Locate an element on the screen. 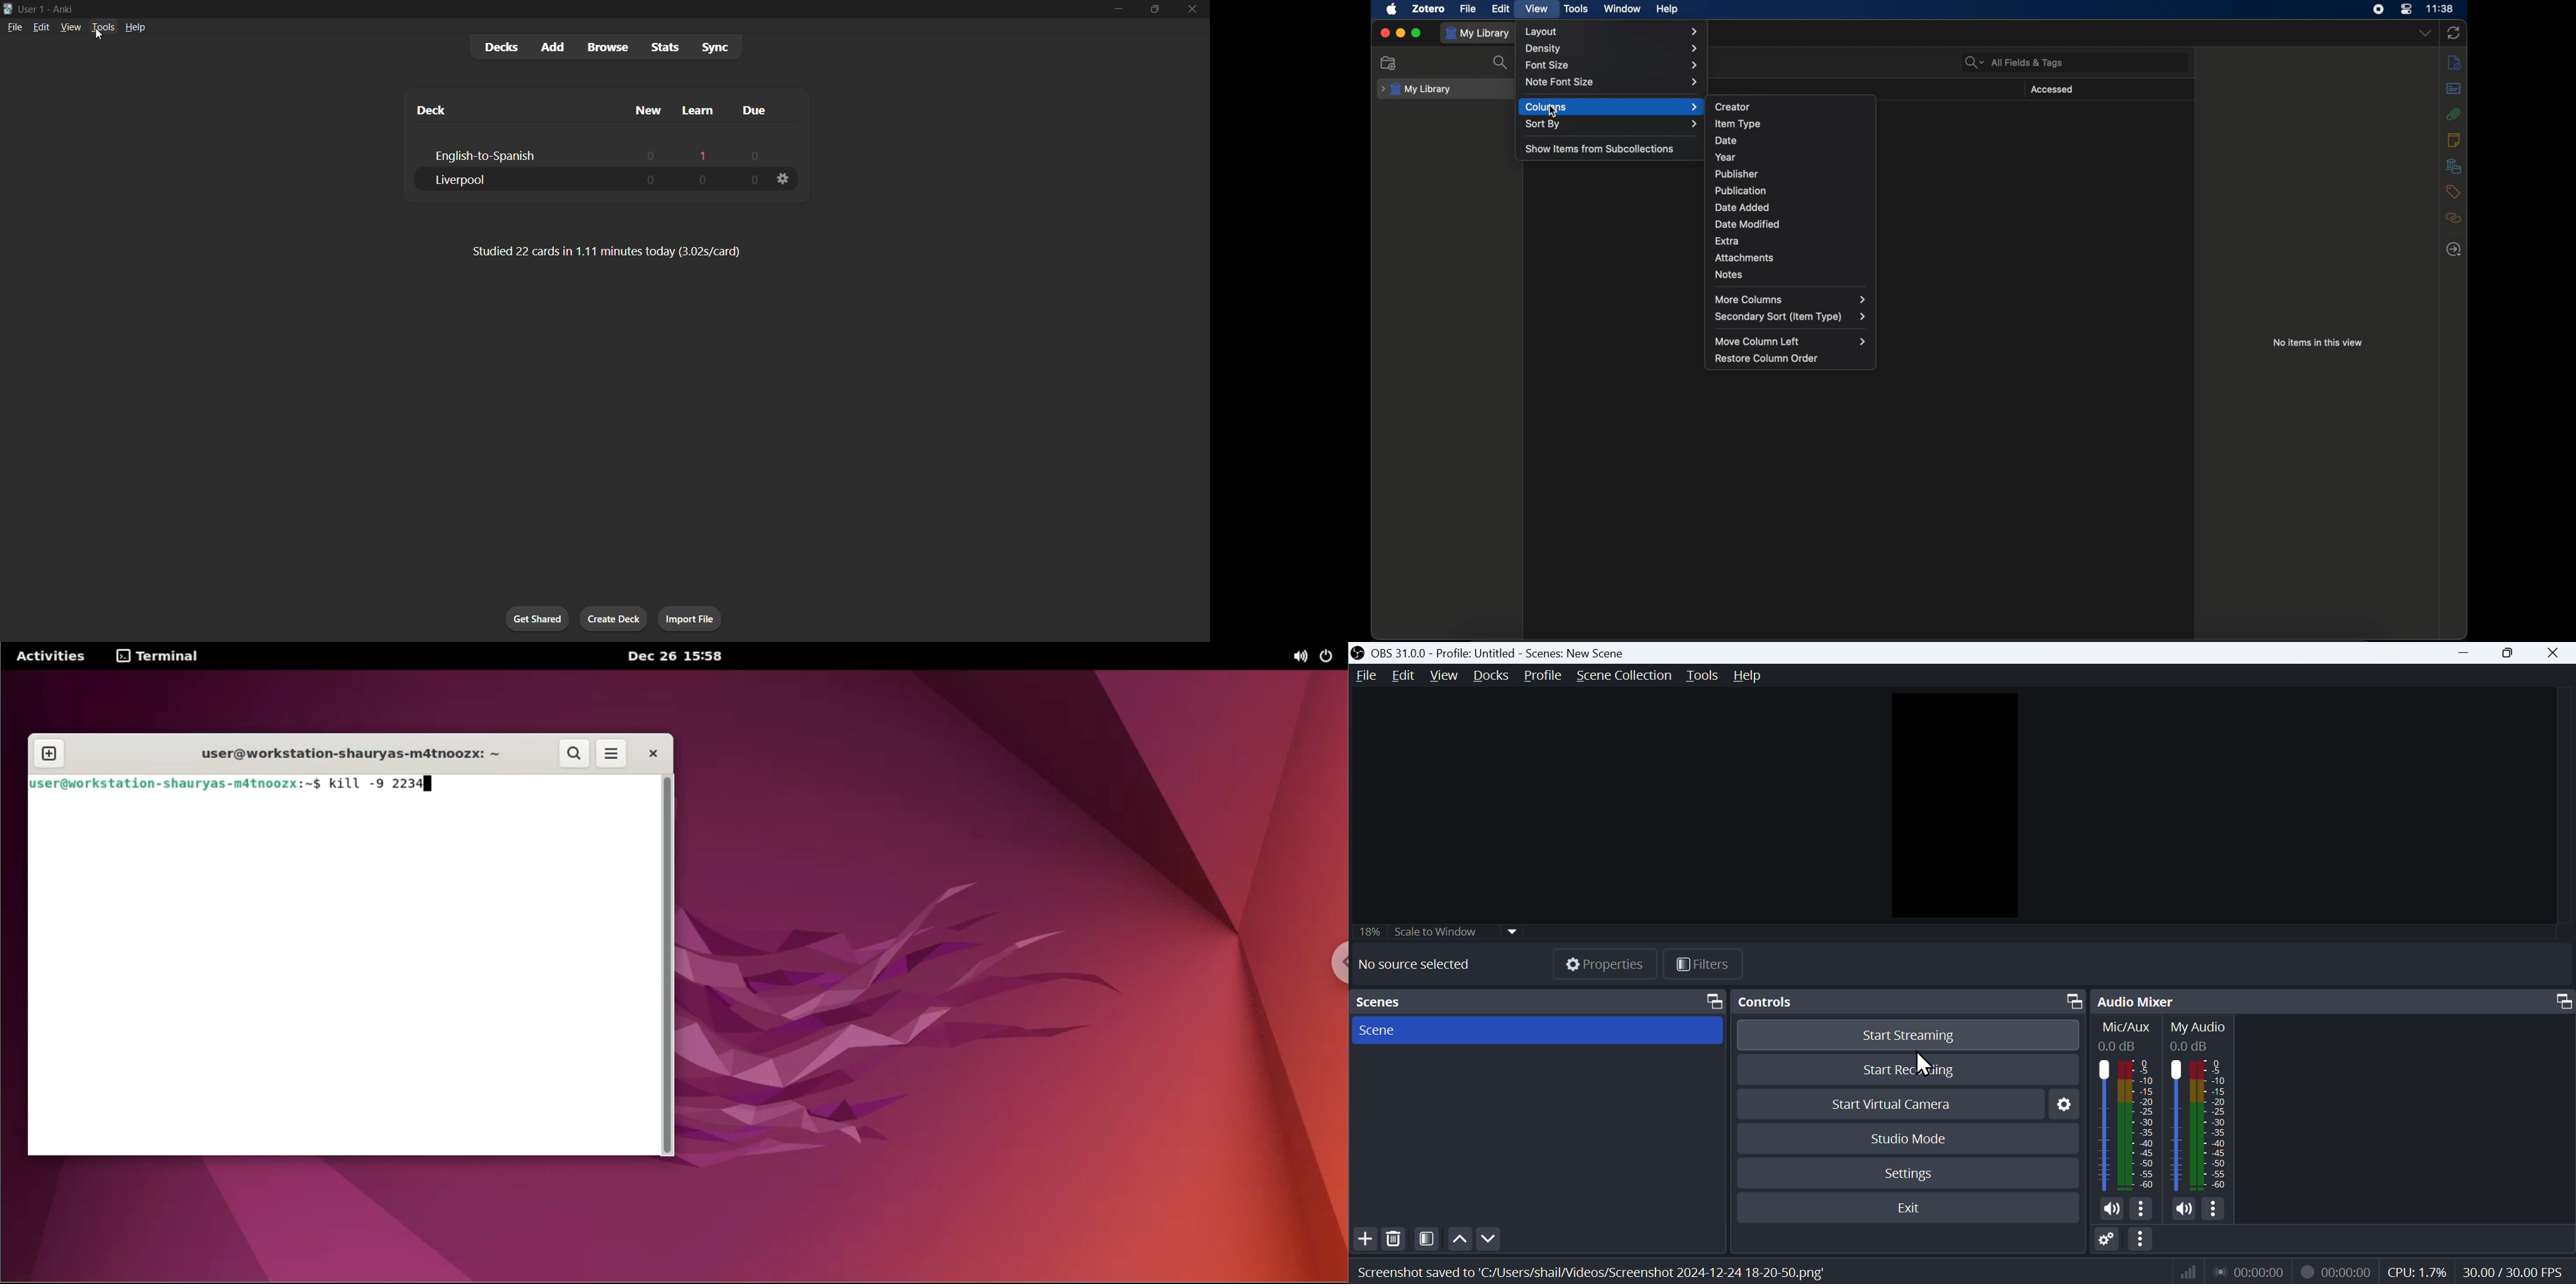 The image size is (2576, 1288). info is located at coordinates (2453, 62).